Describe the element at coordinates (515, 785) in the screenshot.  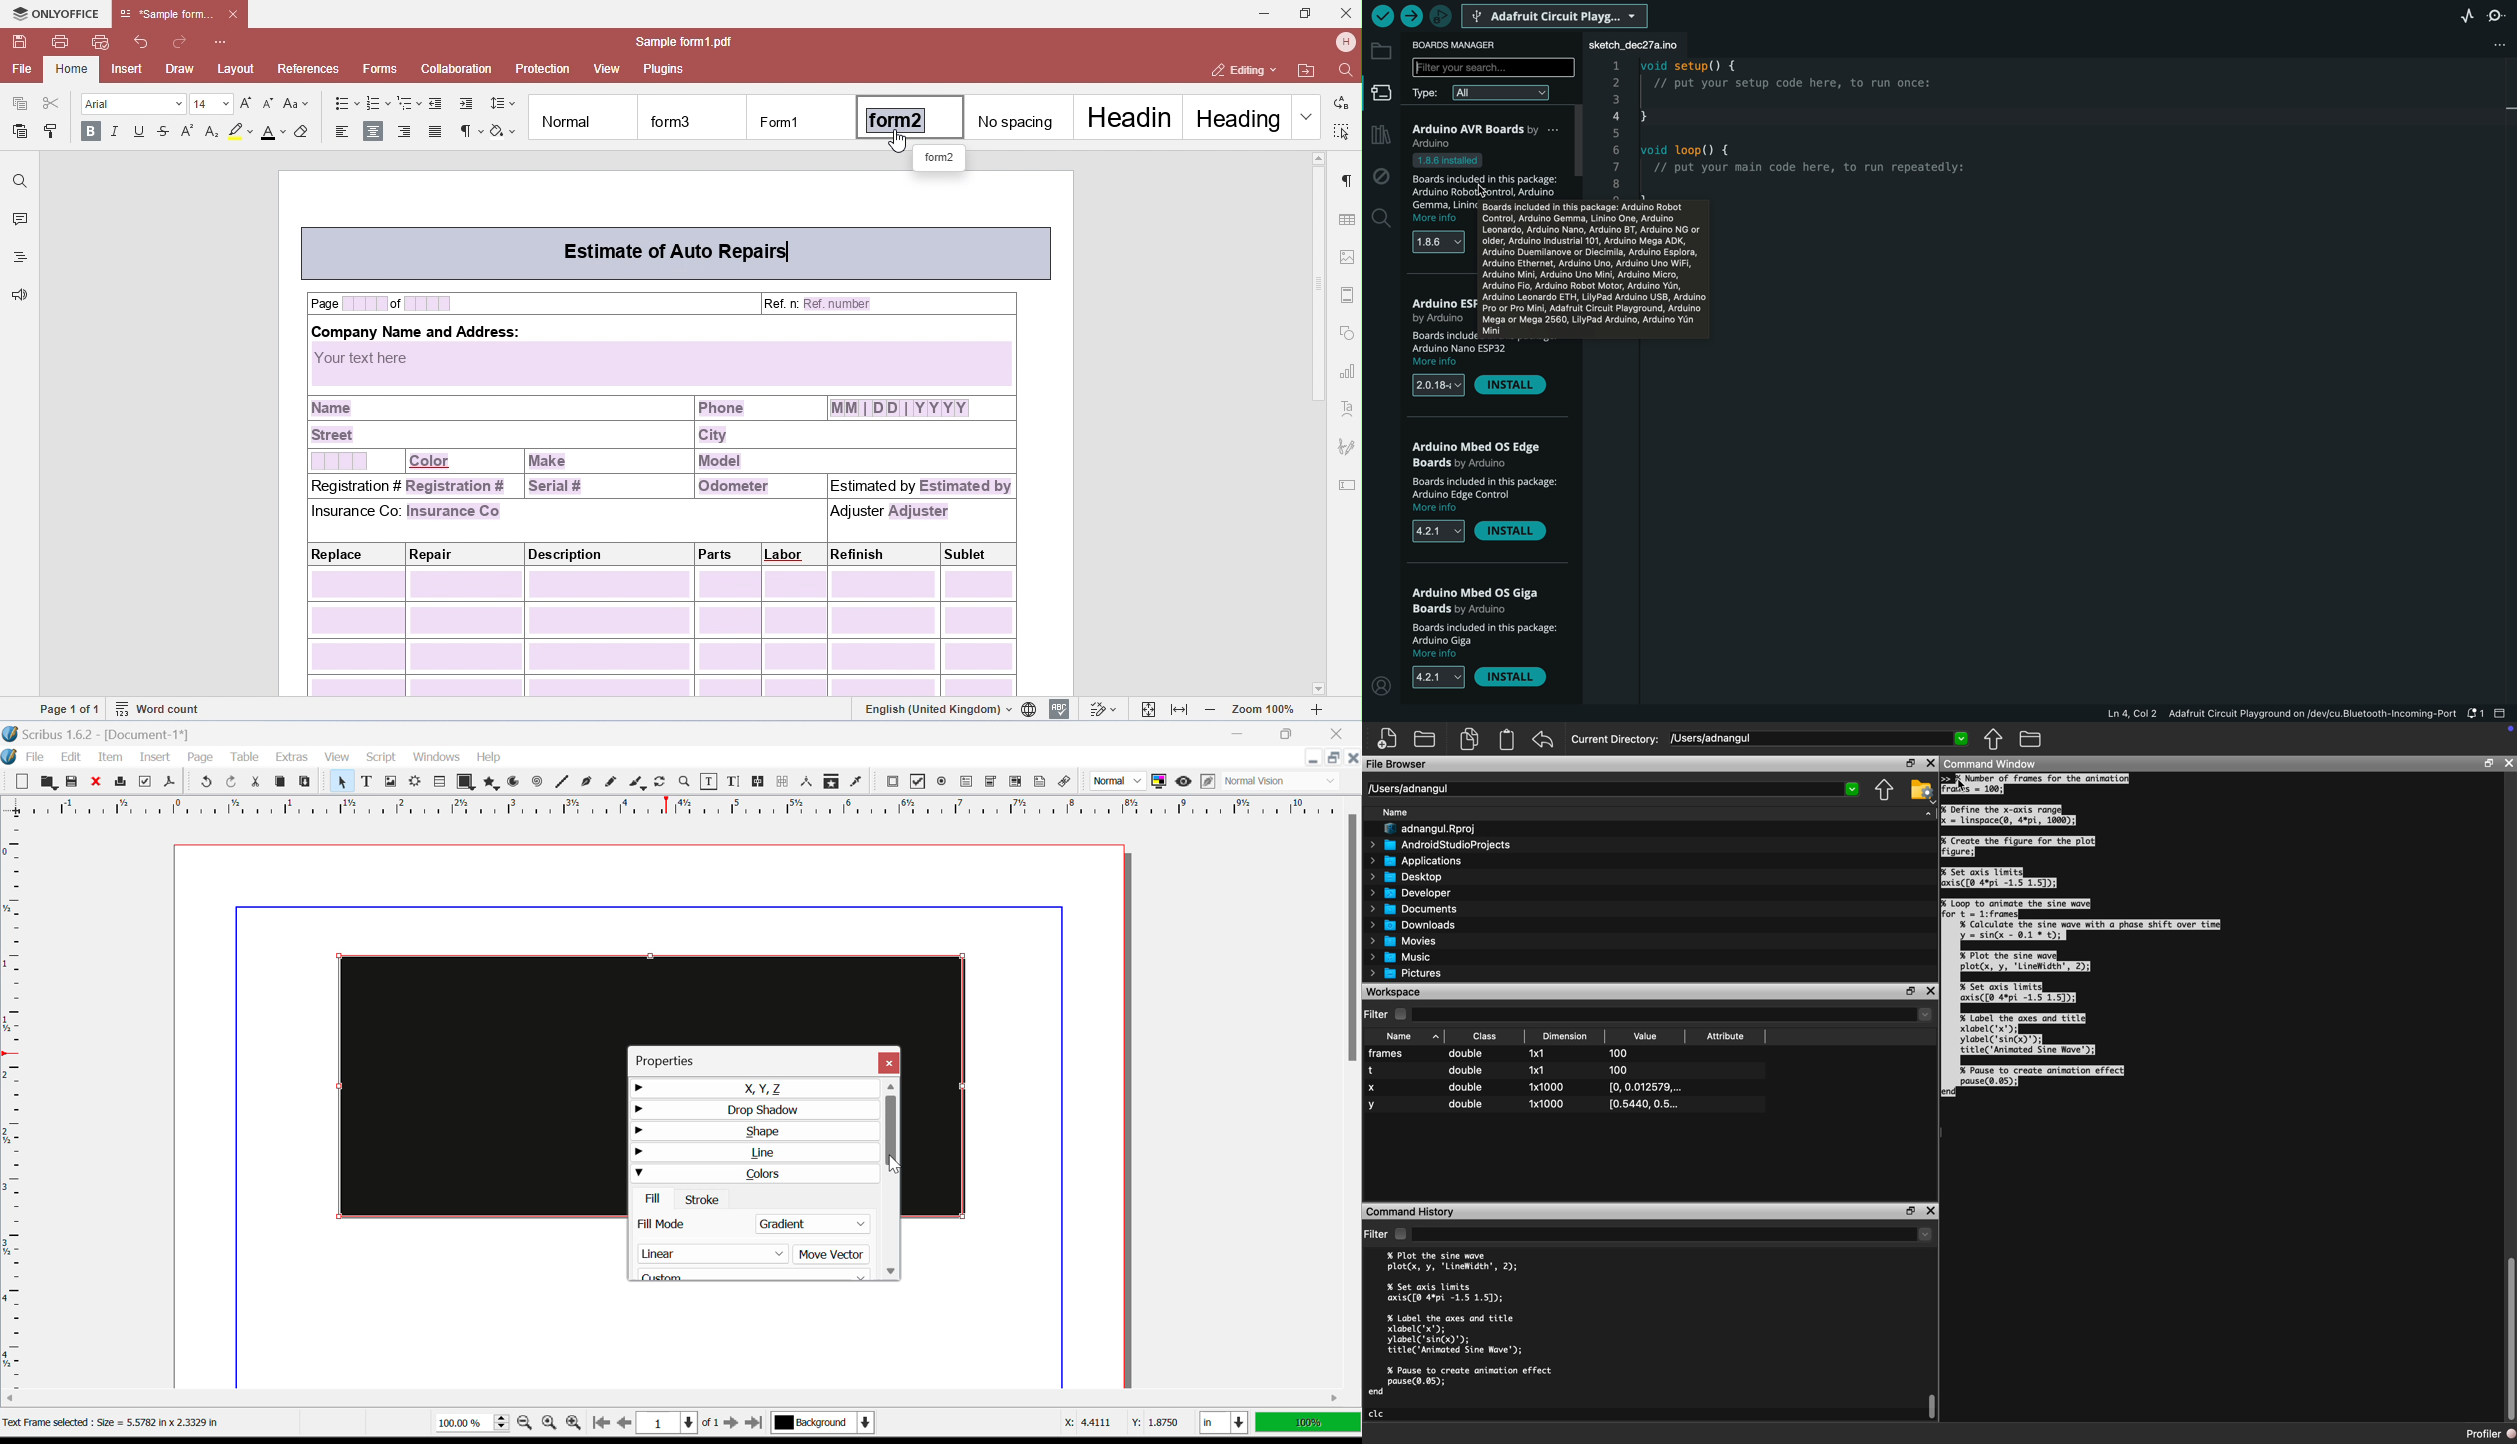
I see `Arcs` at that location.